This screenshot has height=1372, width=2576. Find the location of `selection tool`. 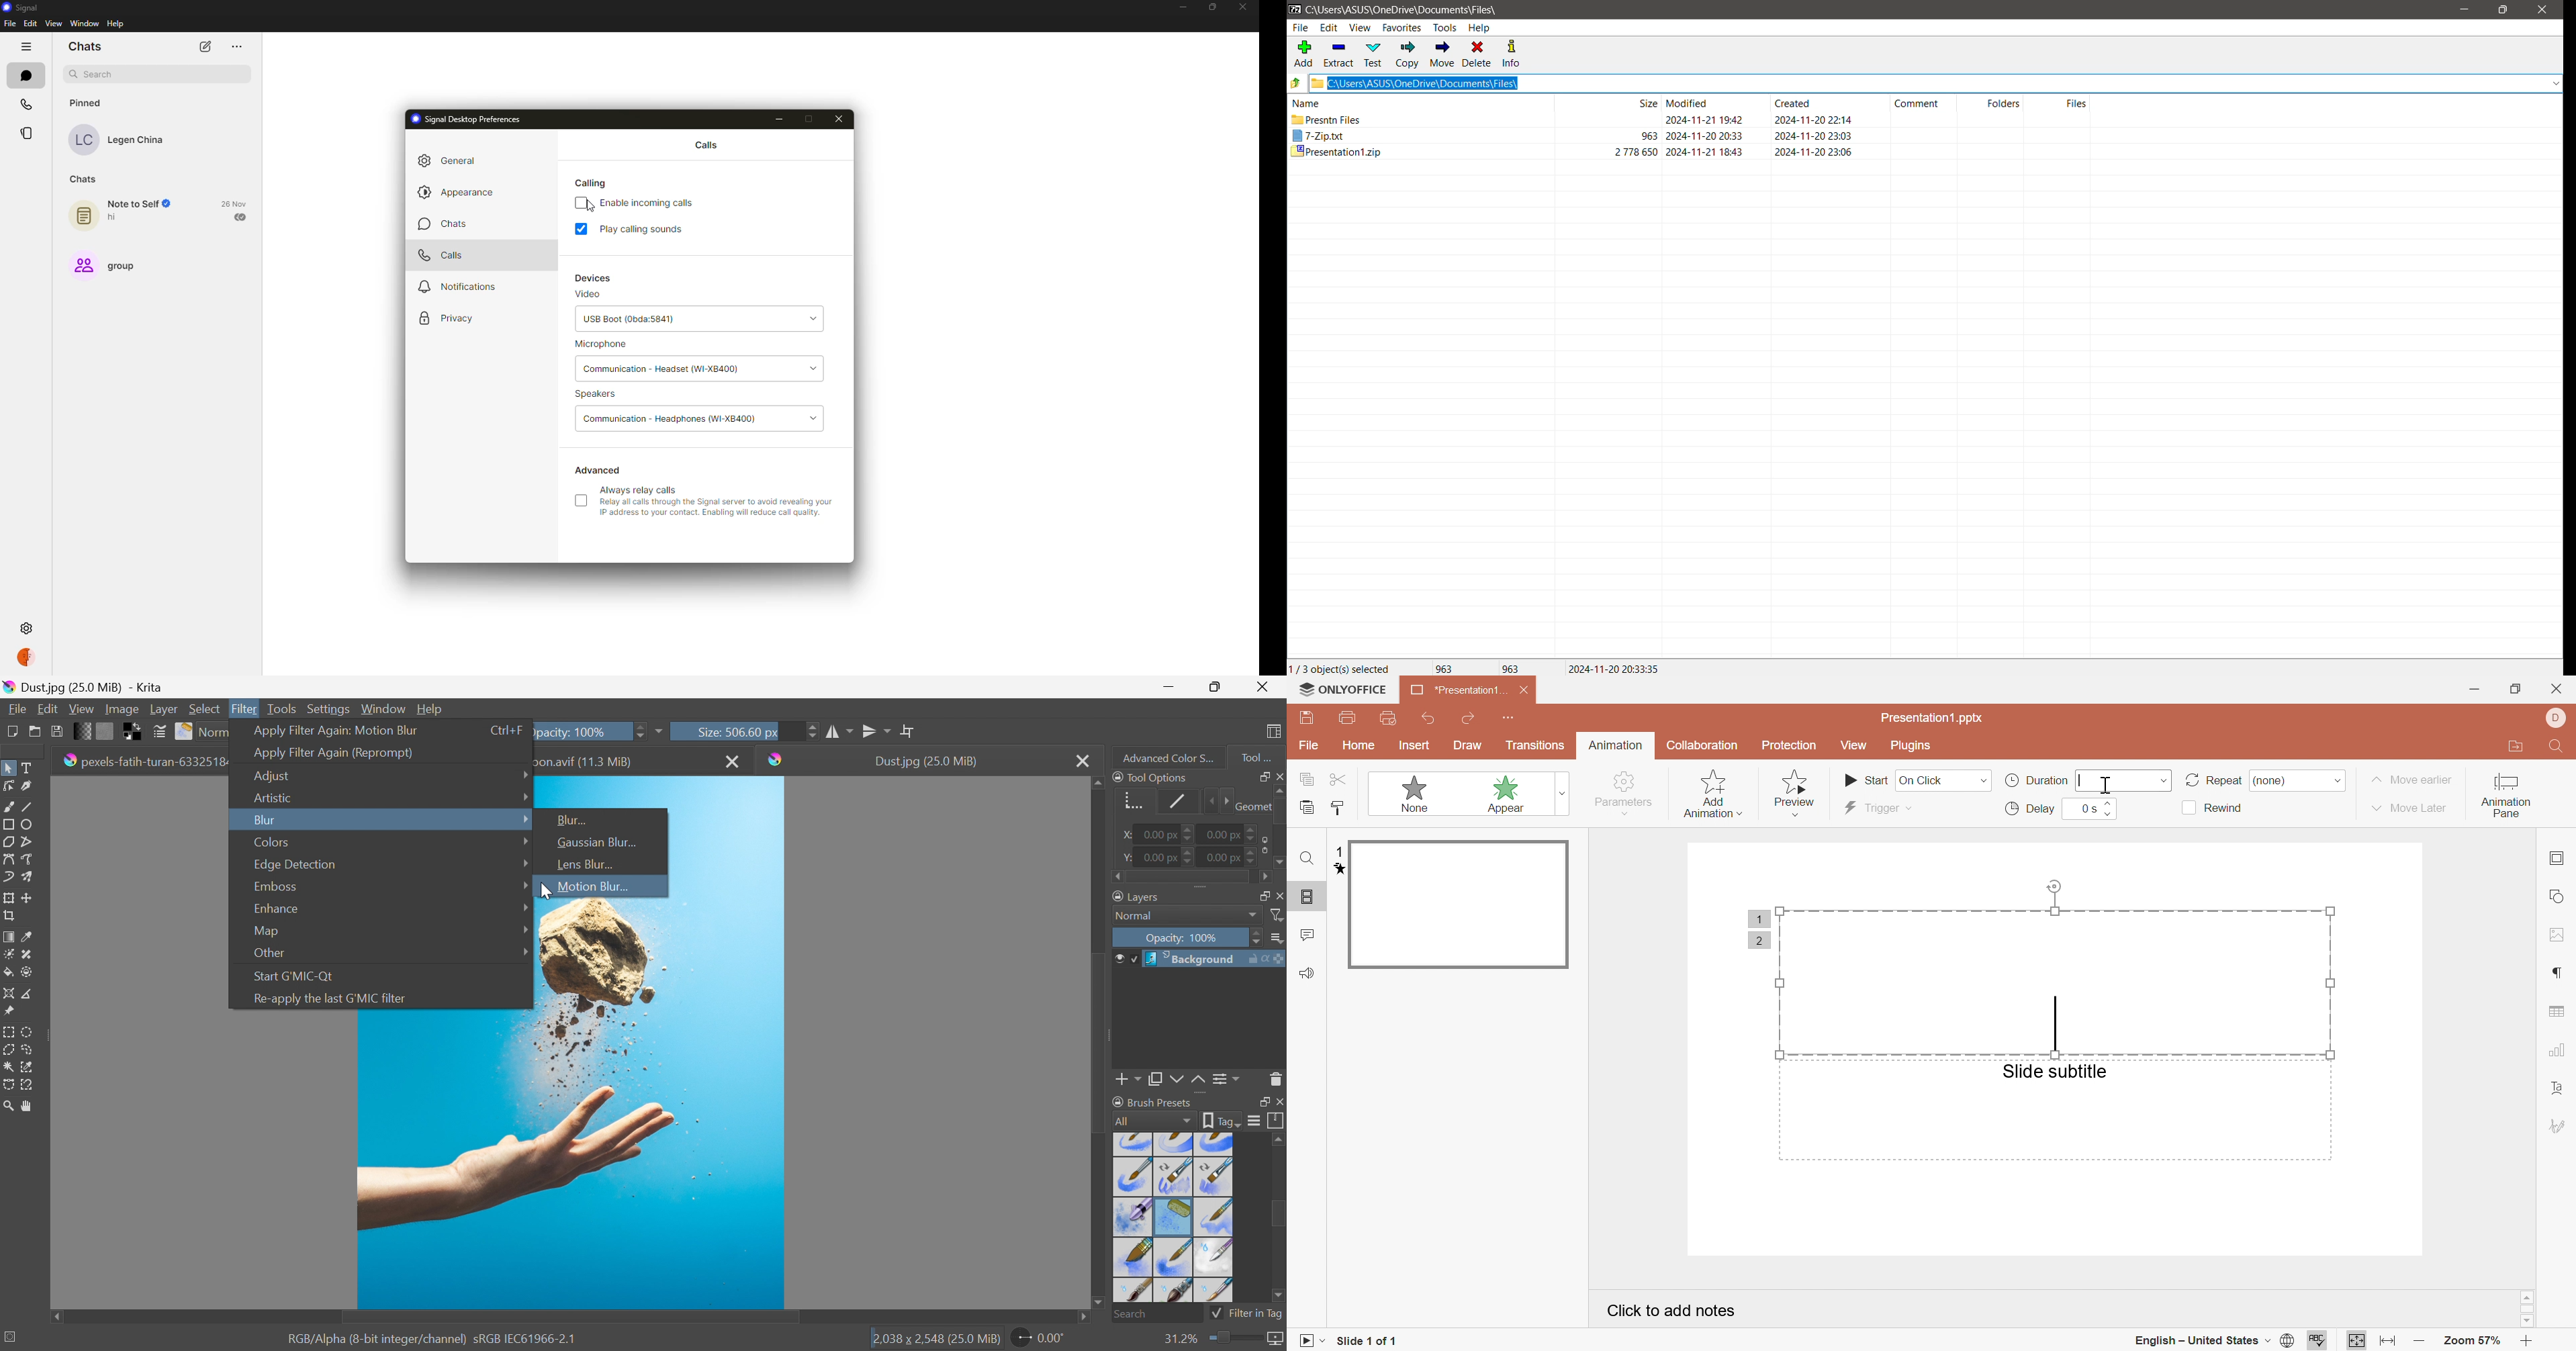

selection tool is located at coordinates (31, 1066).